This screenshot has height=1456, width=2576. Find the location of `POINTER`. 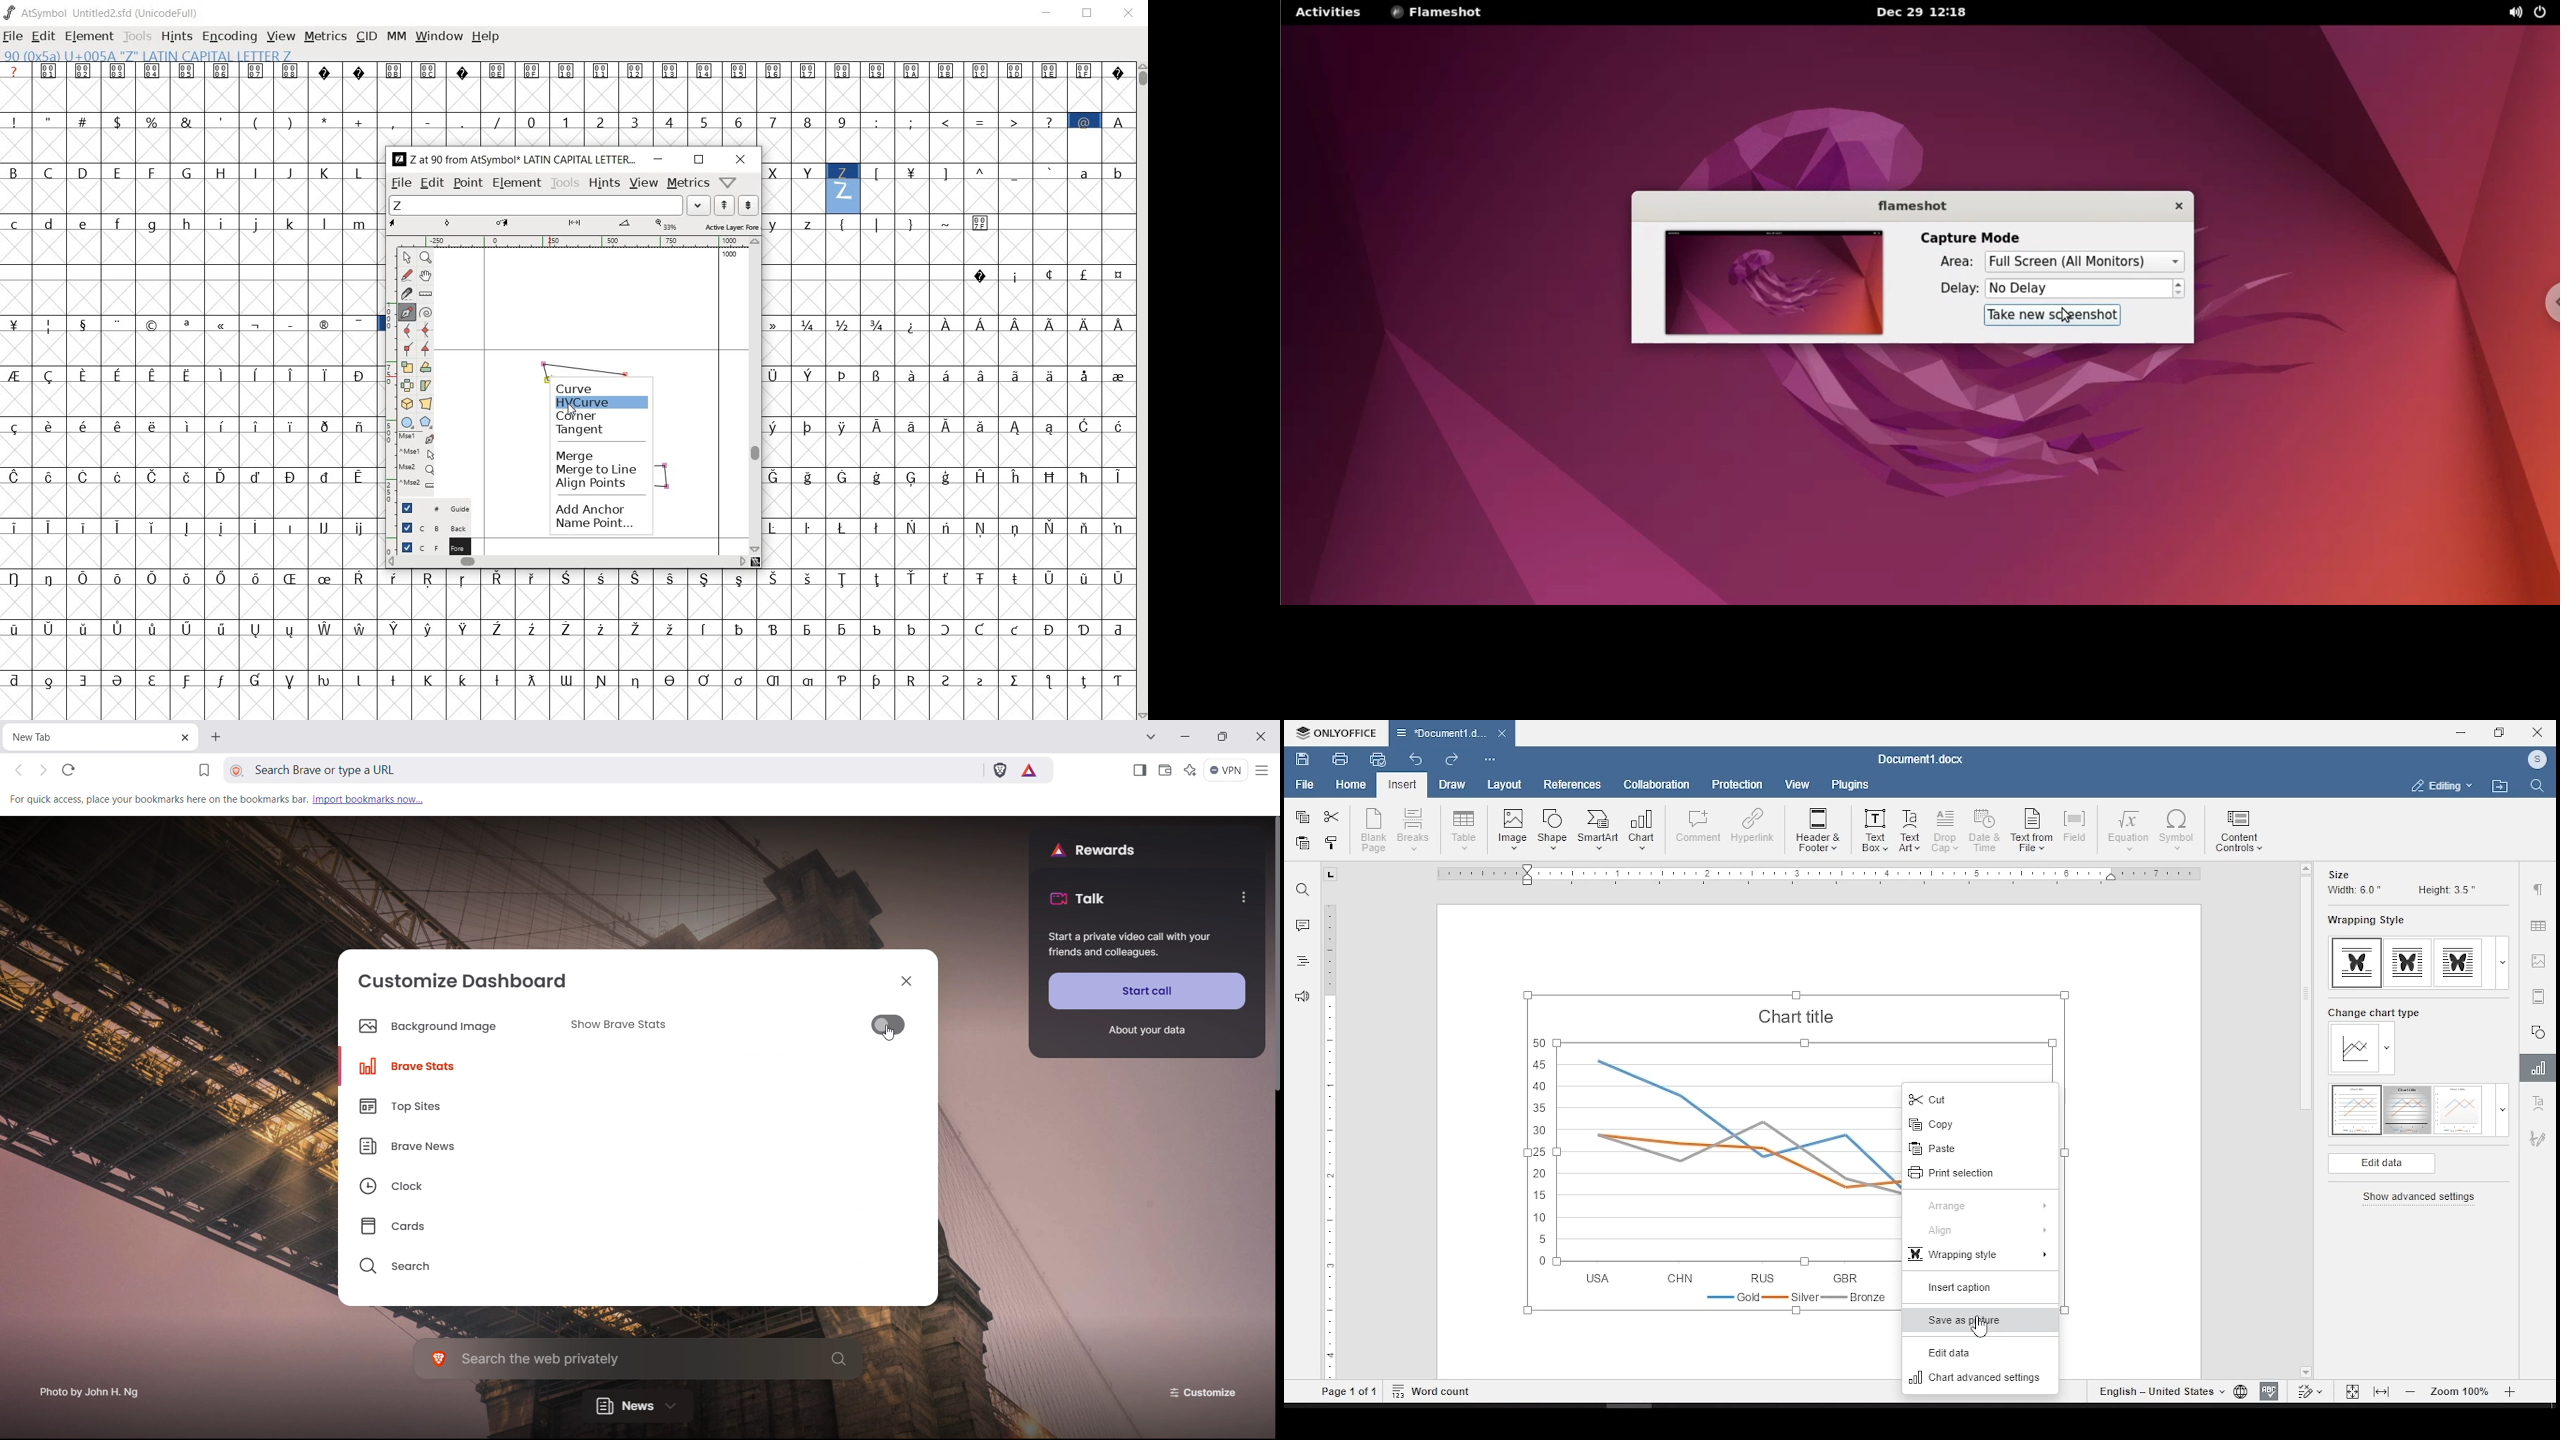

POINTER is located at coordinates (406, 258).